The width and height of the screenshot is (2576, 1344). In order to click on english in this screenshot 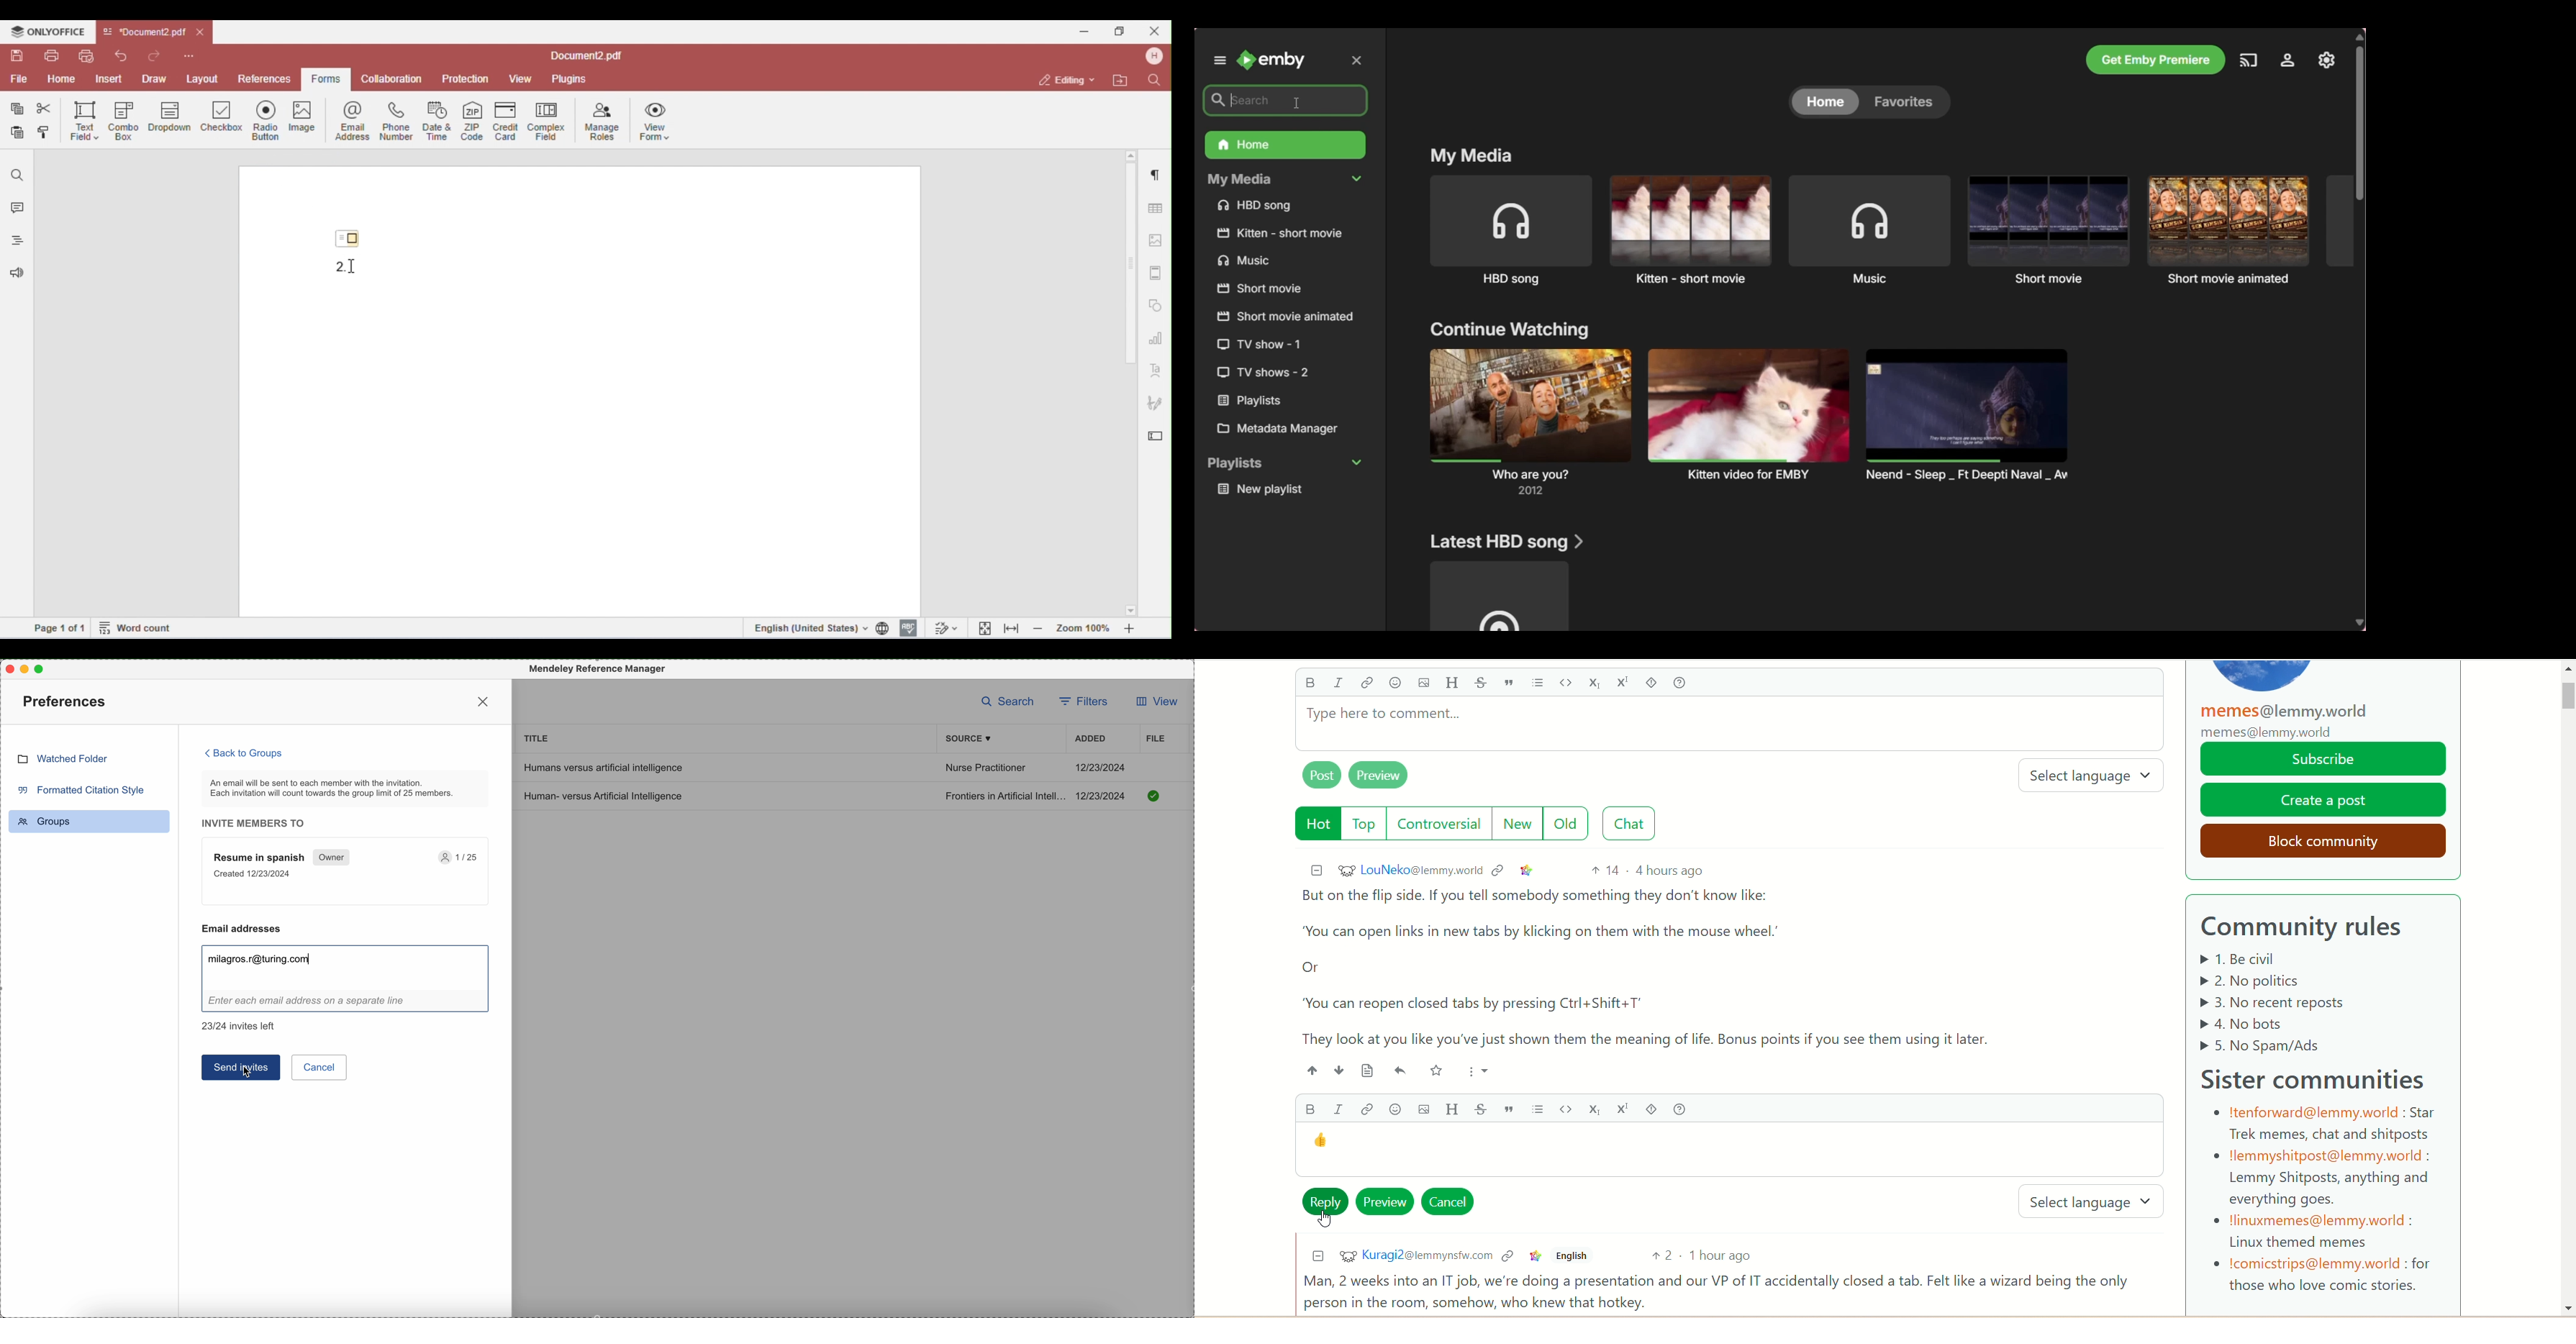, I will do `click(1573, 1258)`.